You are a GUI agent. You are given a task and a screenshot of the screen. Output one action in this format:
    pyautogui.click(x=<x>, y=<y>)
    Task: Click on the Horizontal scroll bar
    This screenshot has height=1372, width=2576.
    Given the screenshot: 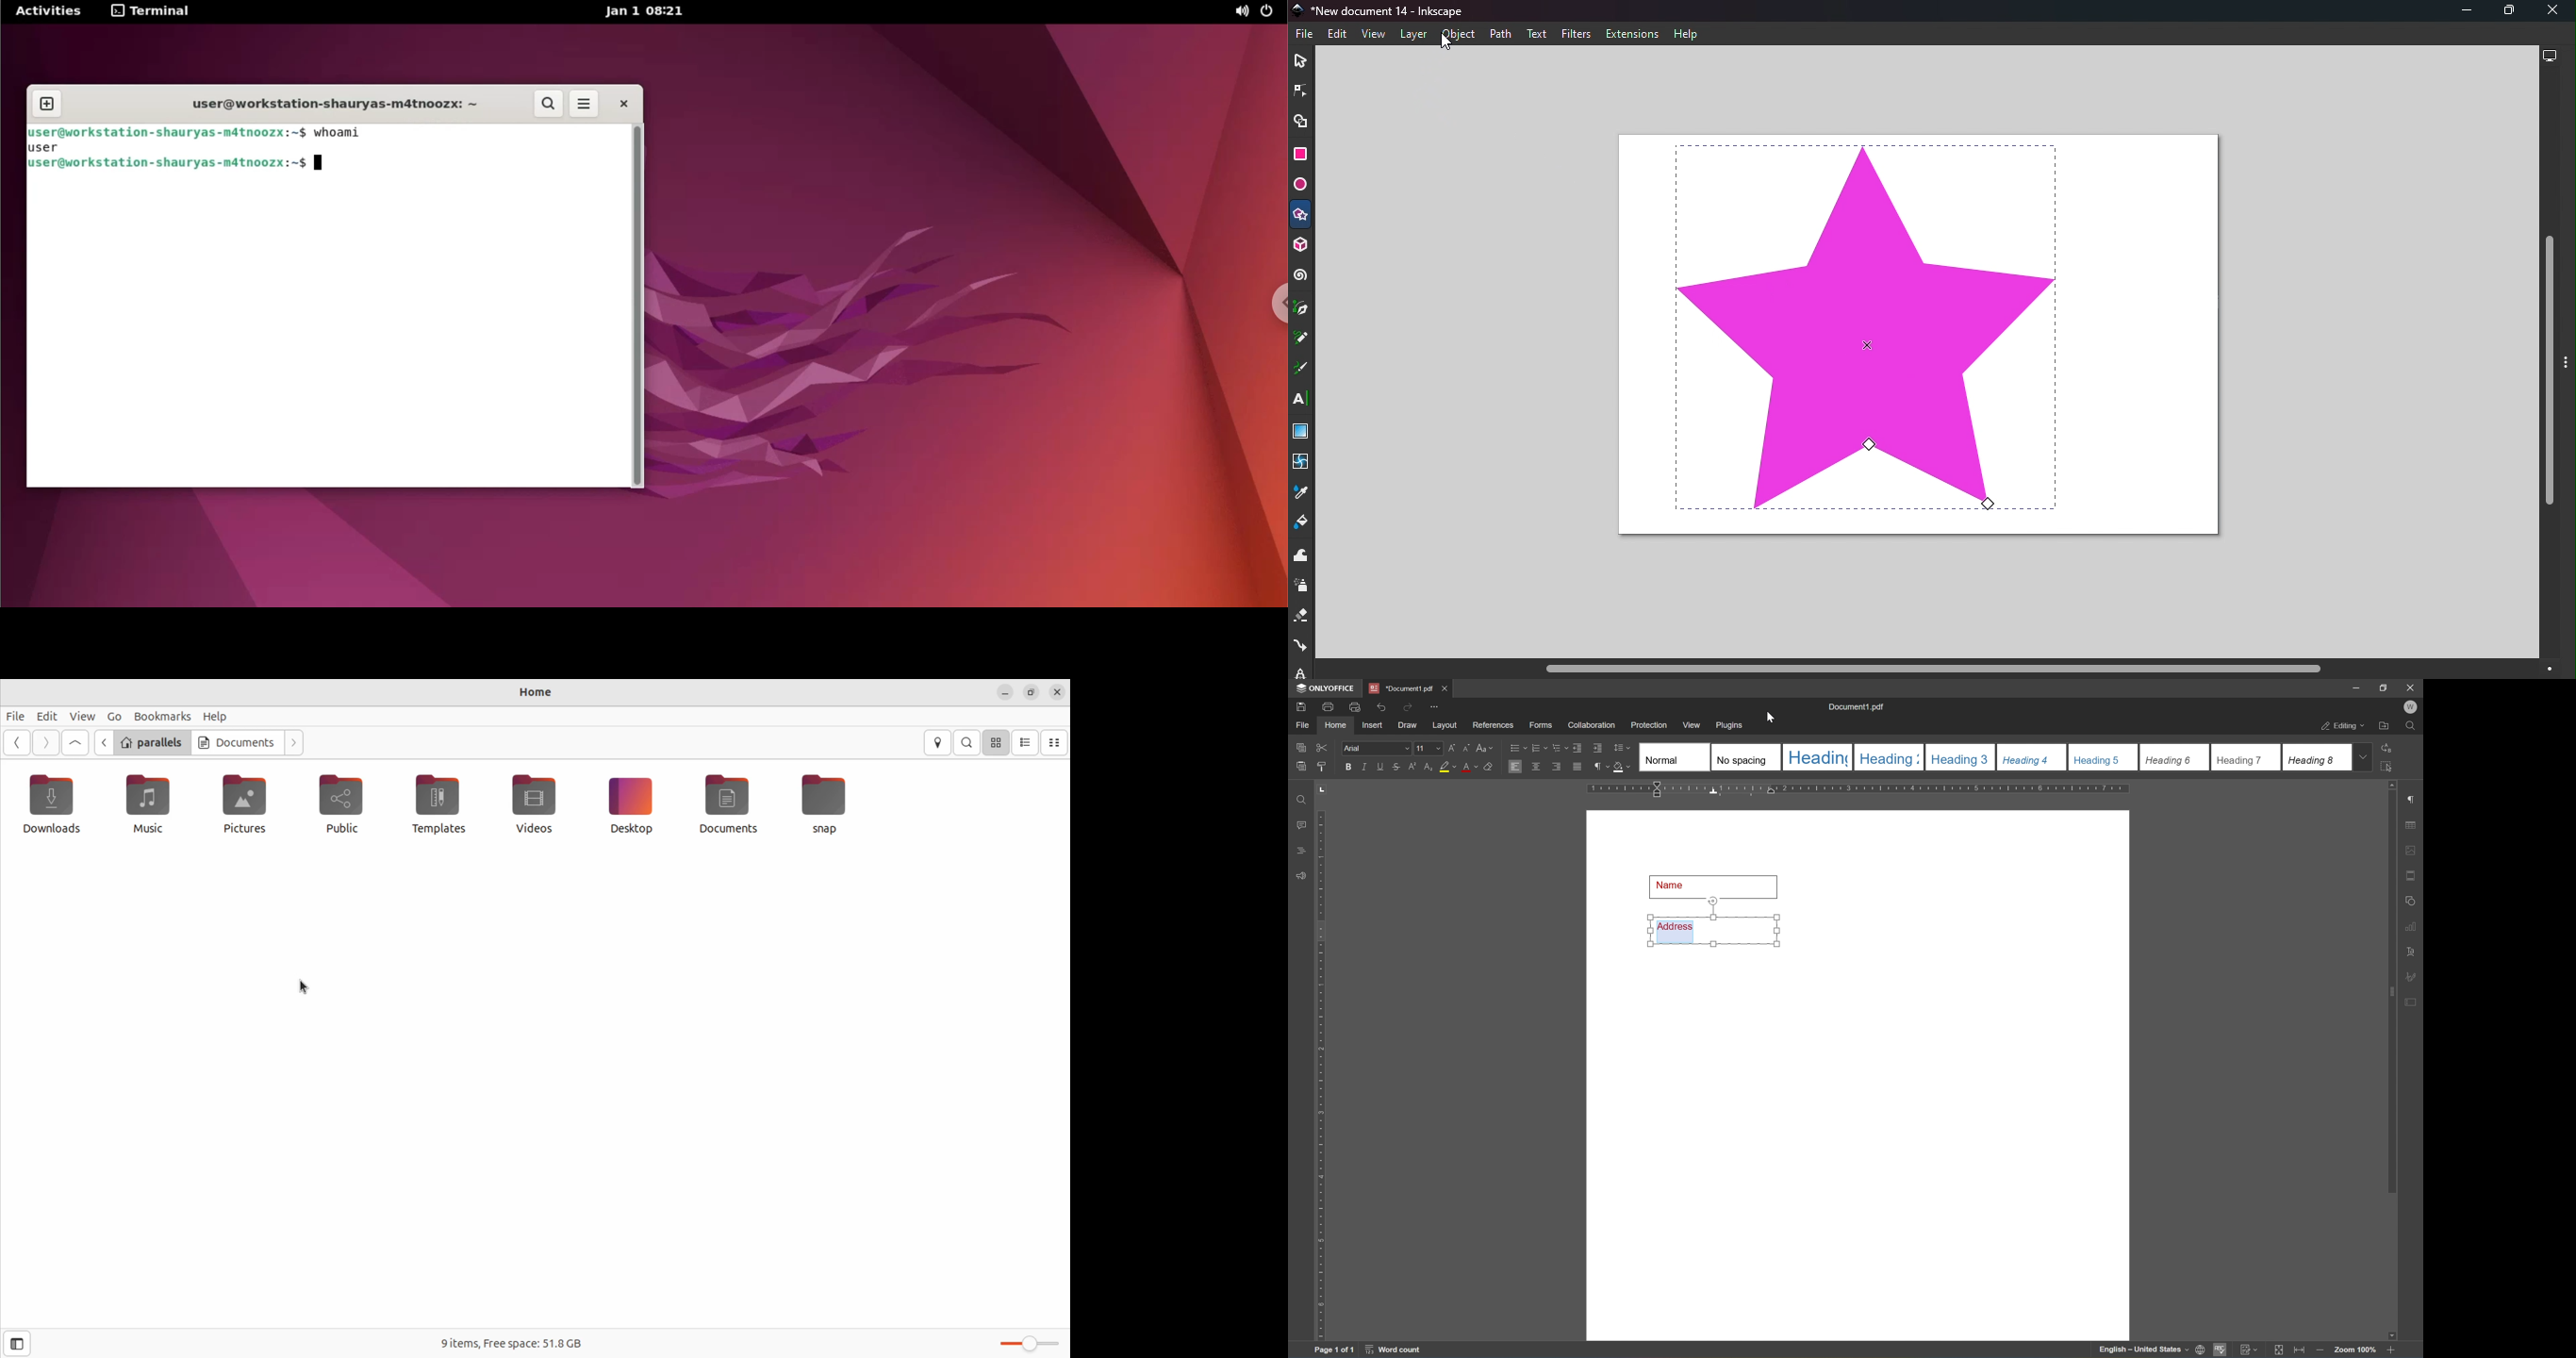 What is the action you would take?
    pyautogui.click(x=1925, y=670)
    